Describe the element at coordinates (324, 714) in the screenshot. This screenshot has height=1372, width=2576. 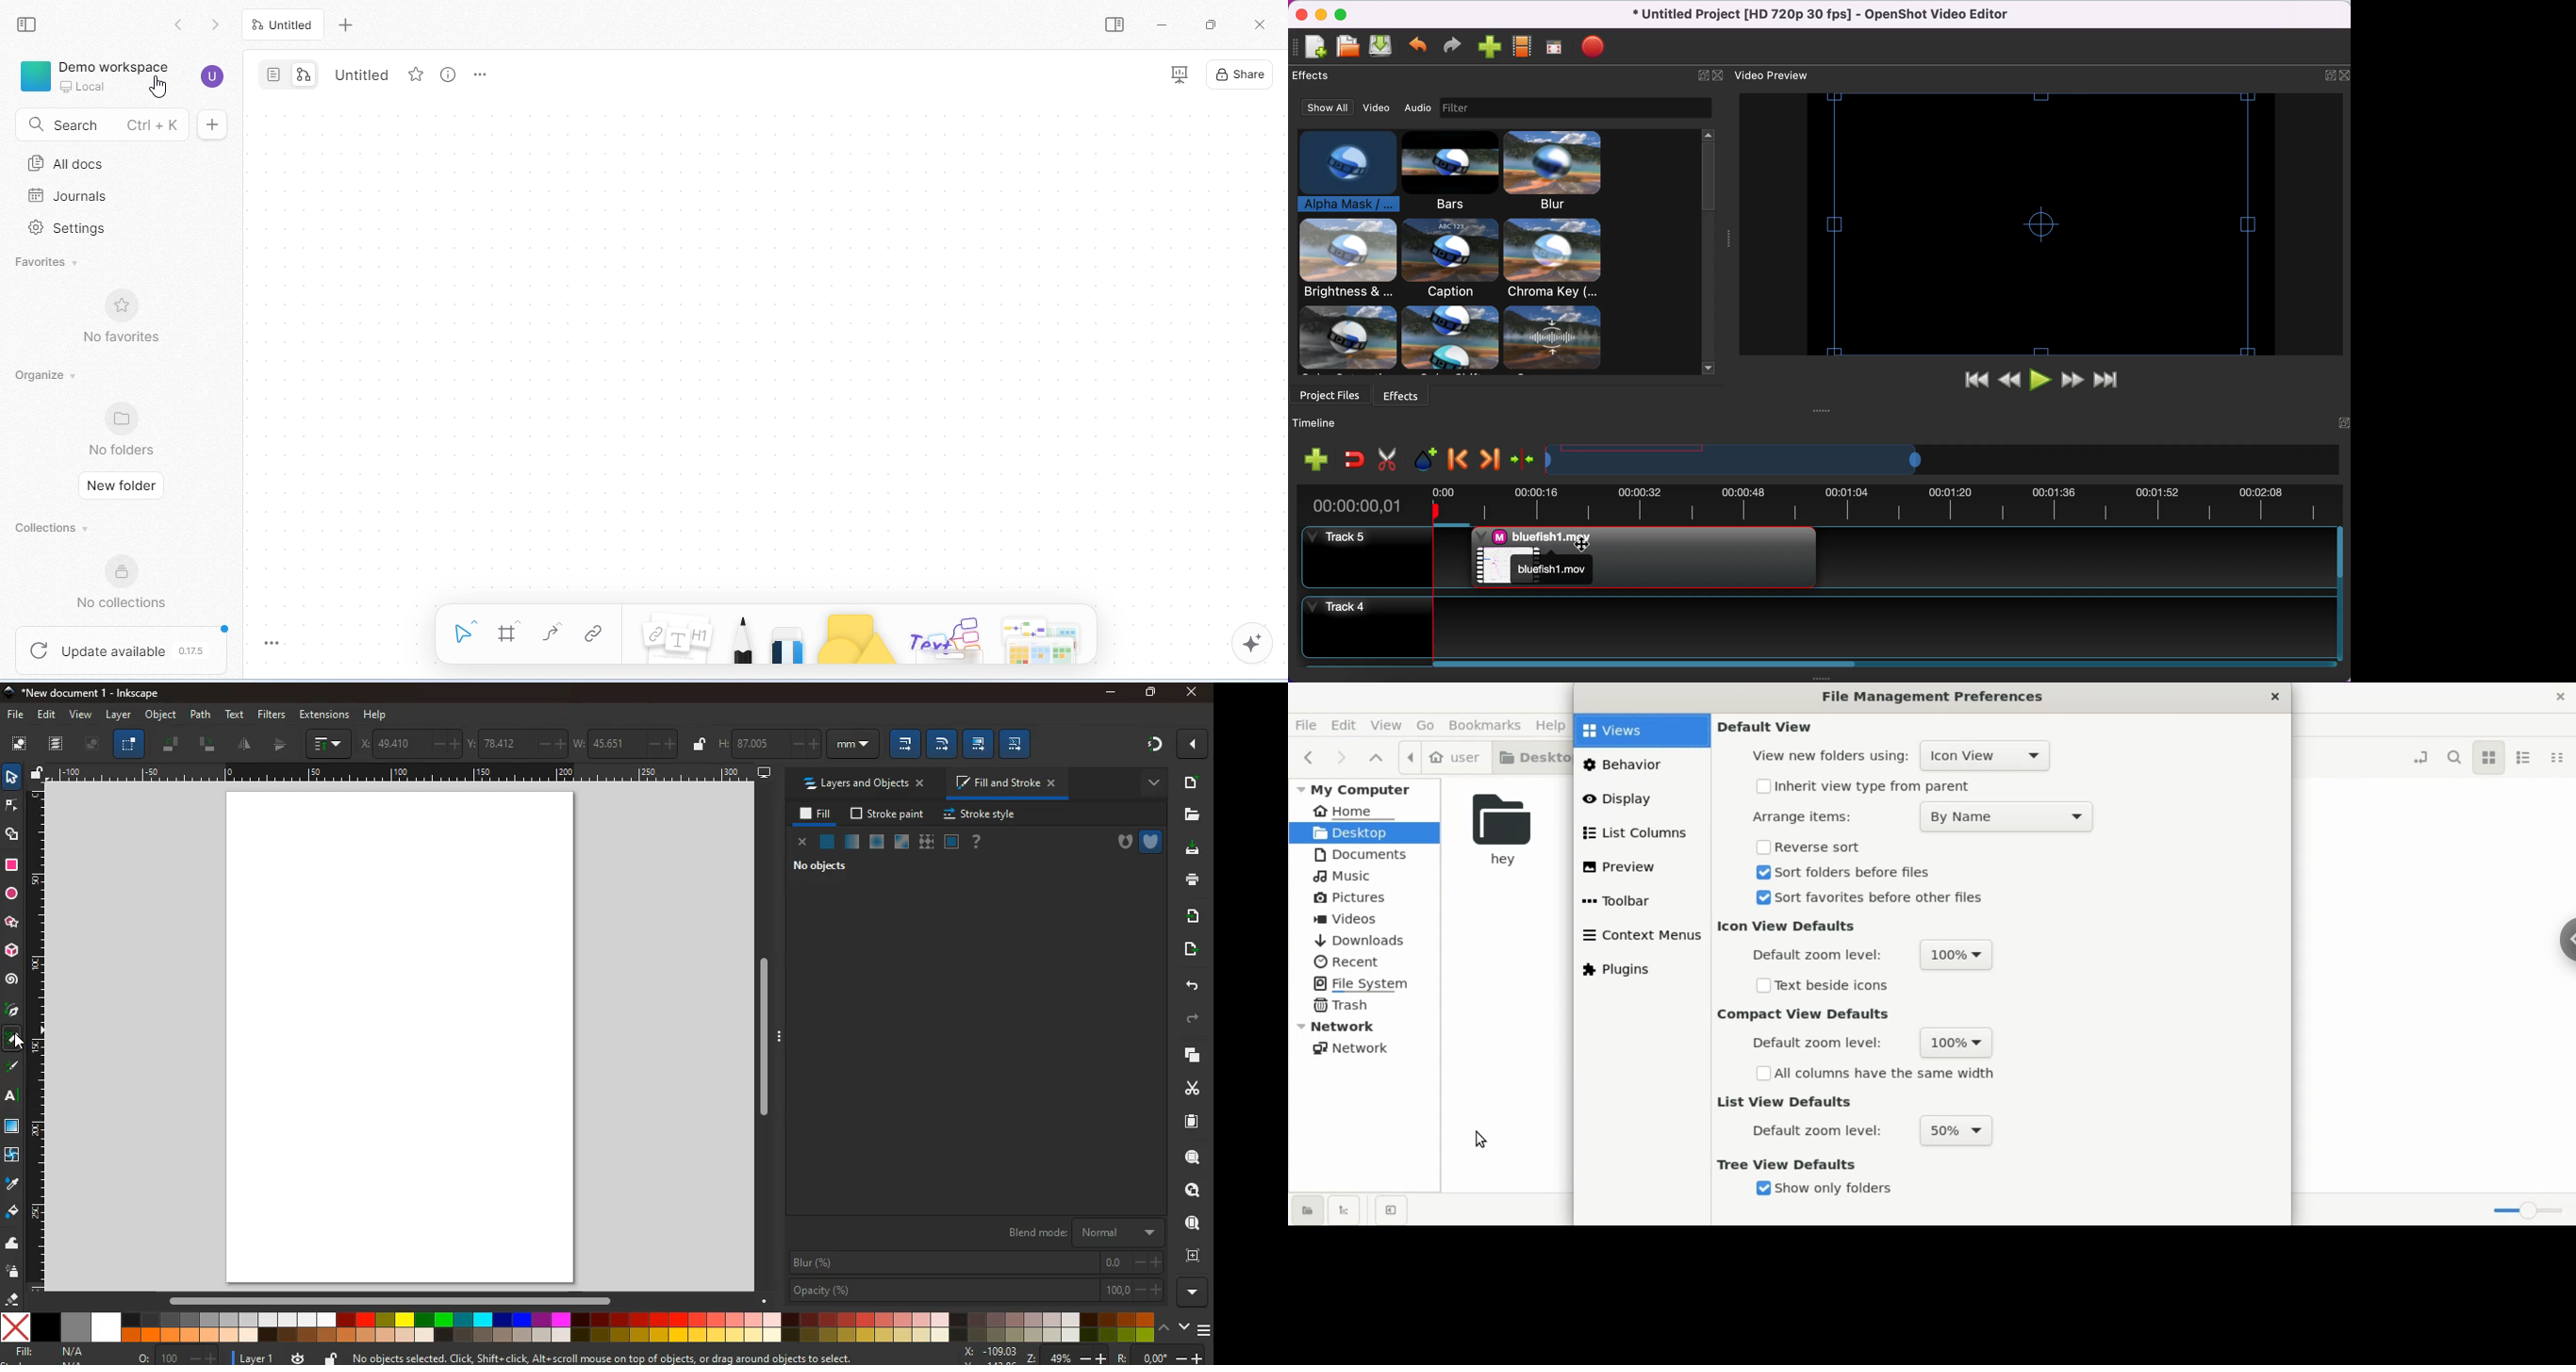
I see `extensions` at that location.